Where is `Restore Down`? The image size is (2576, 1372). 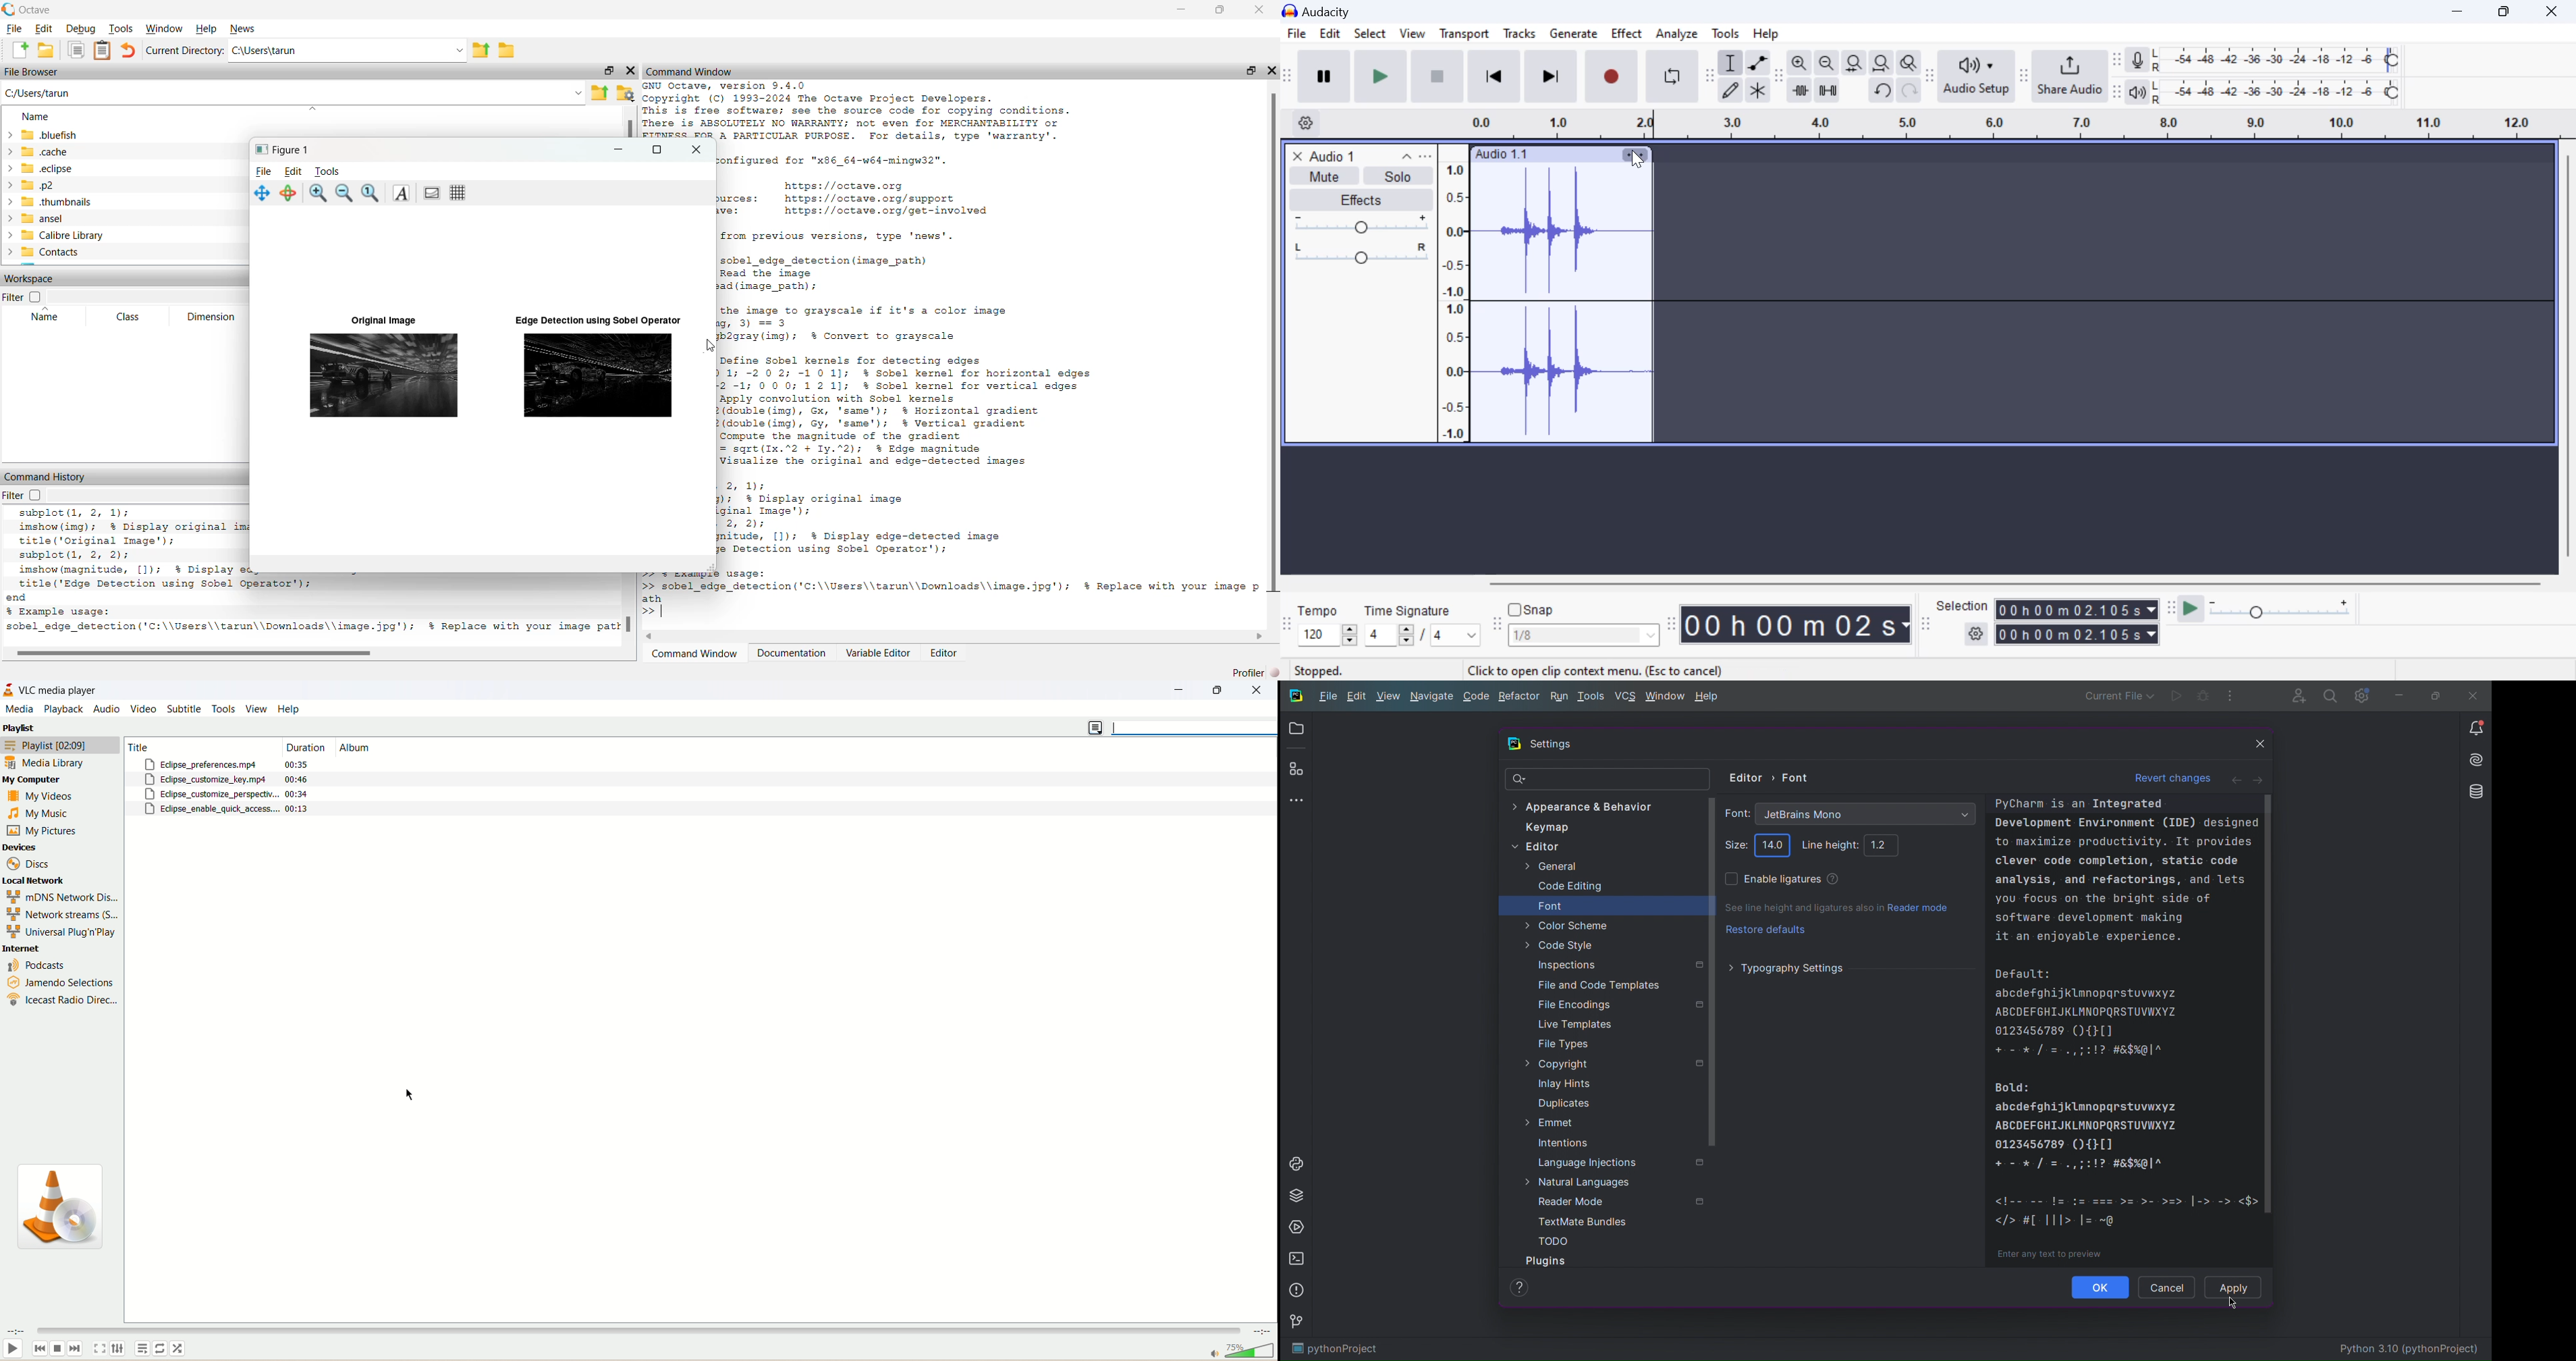
Restore Down is located at coordinates (2459, 11).